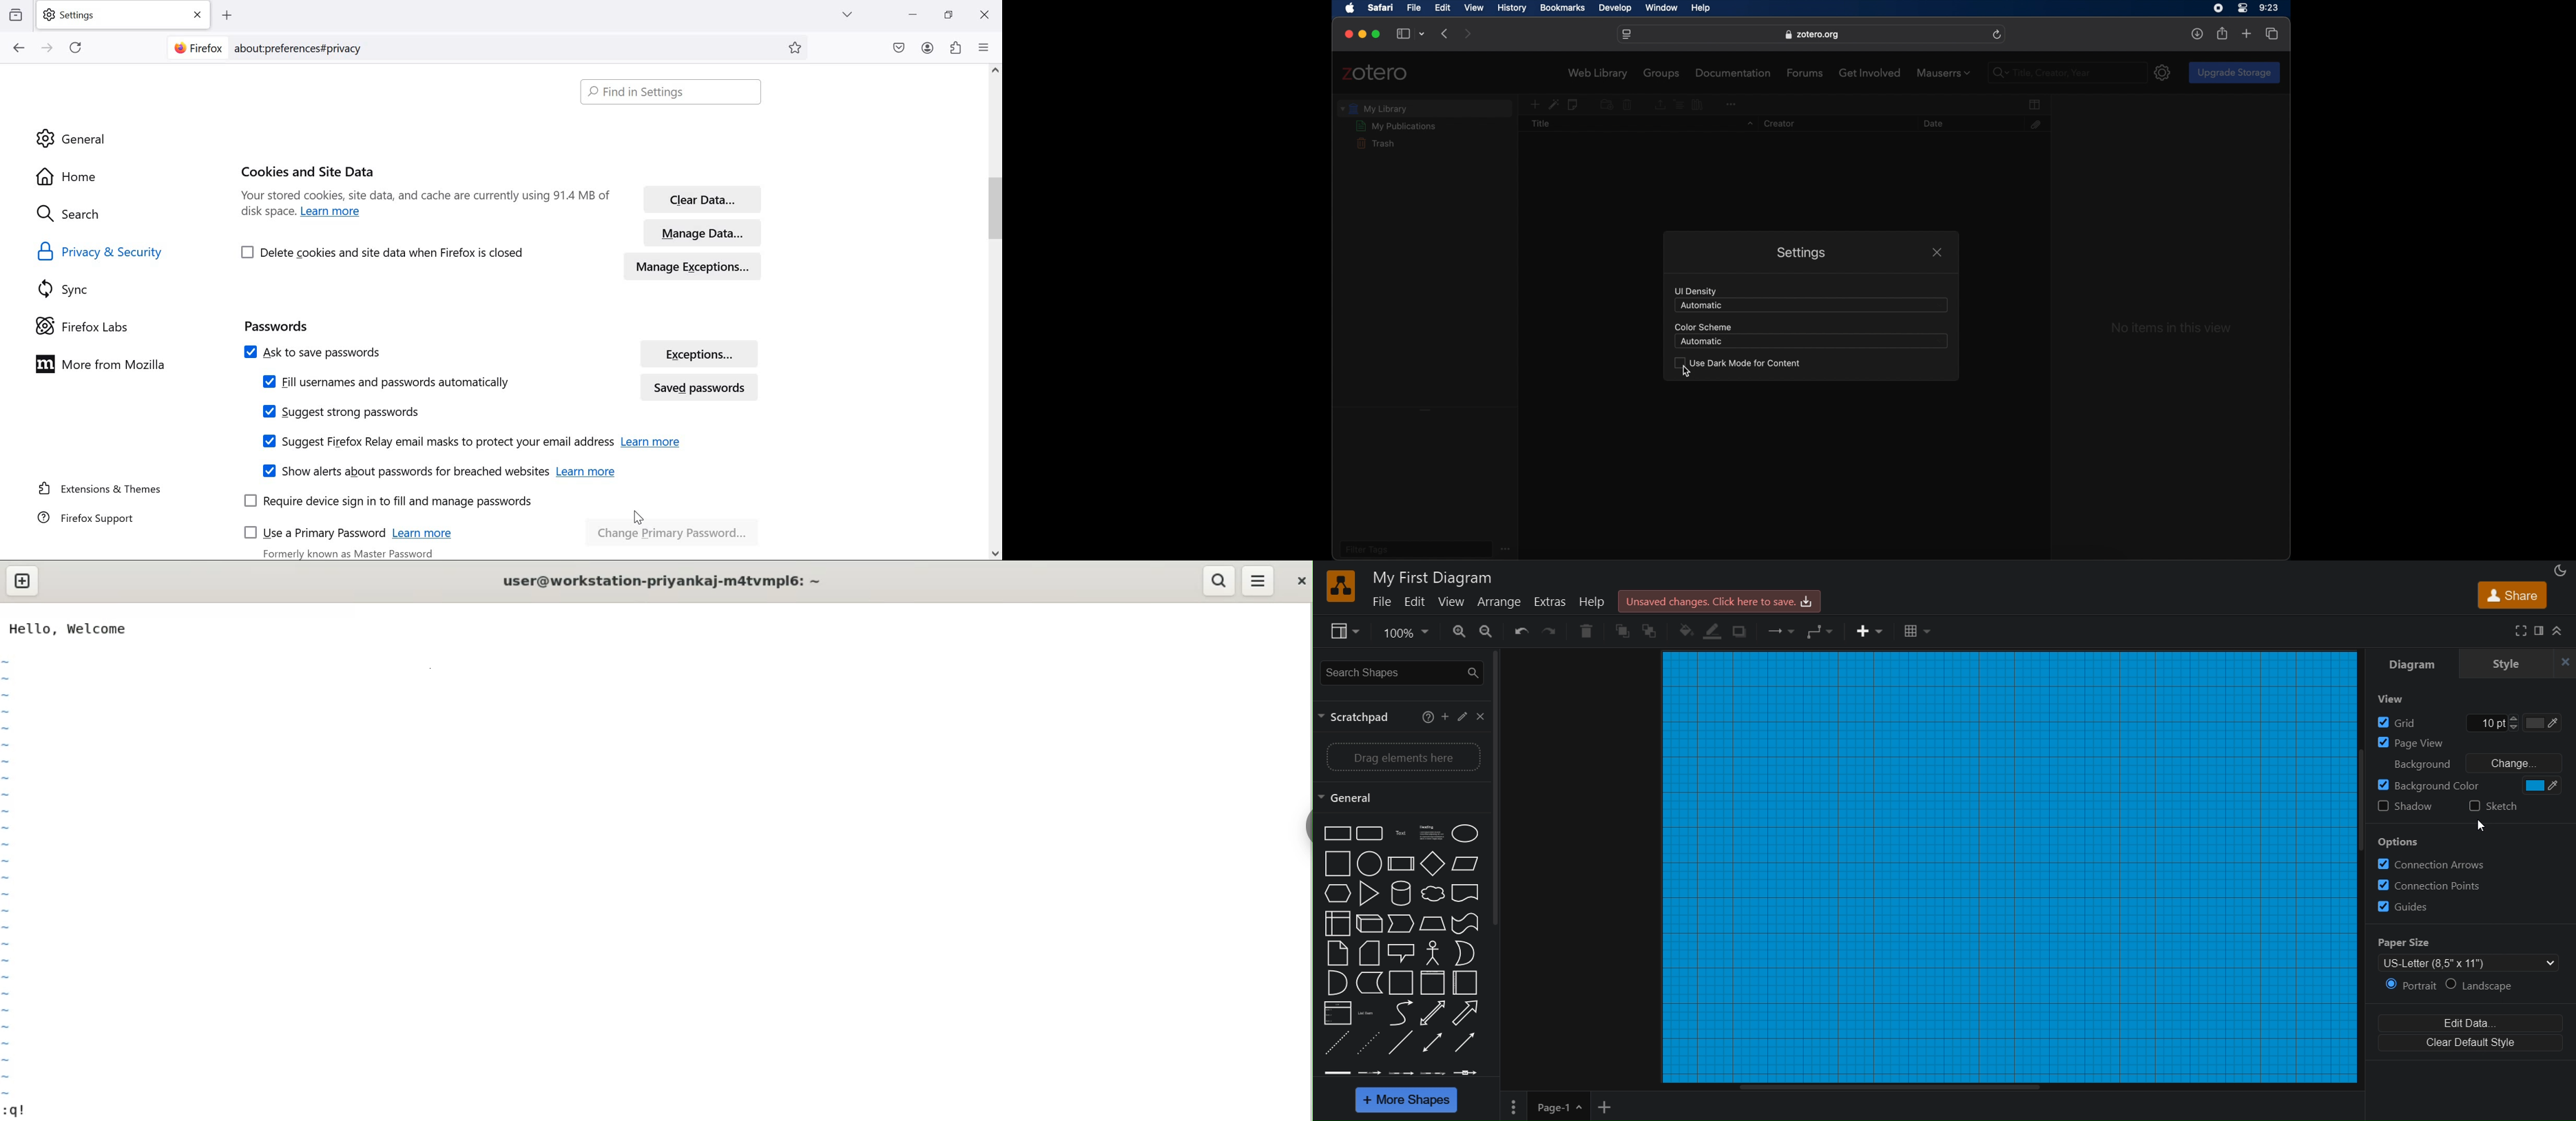  Describe the element at coordinates (1415, 603) in the screenshot. I see `edit` at that location.